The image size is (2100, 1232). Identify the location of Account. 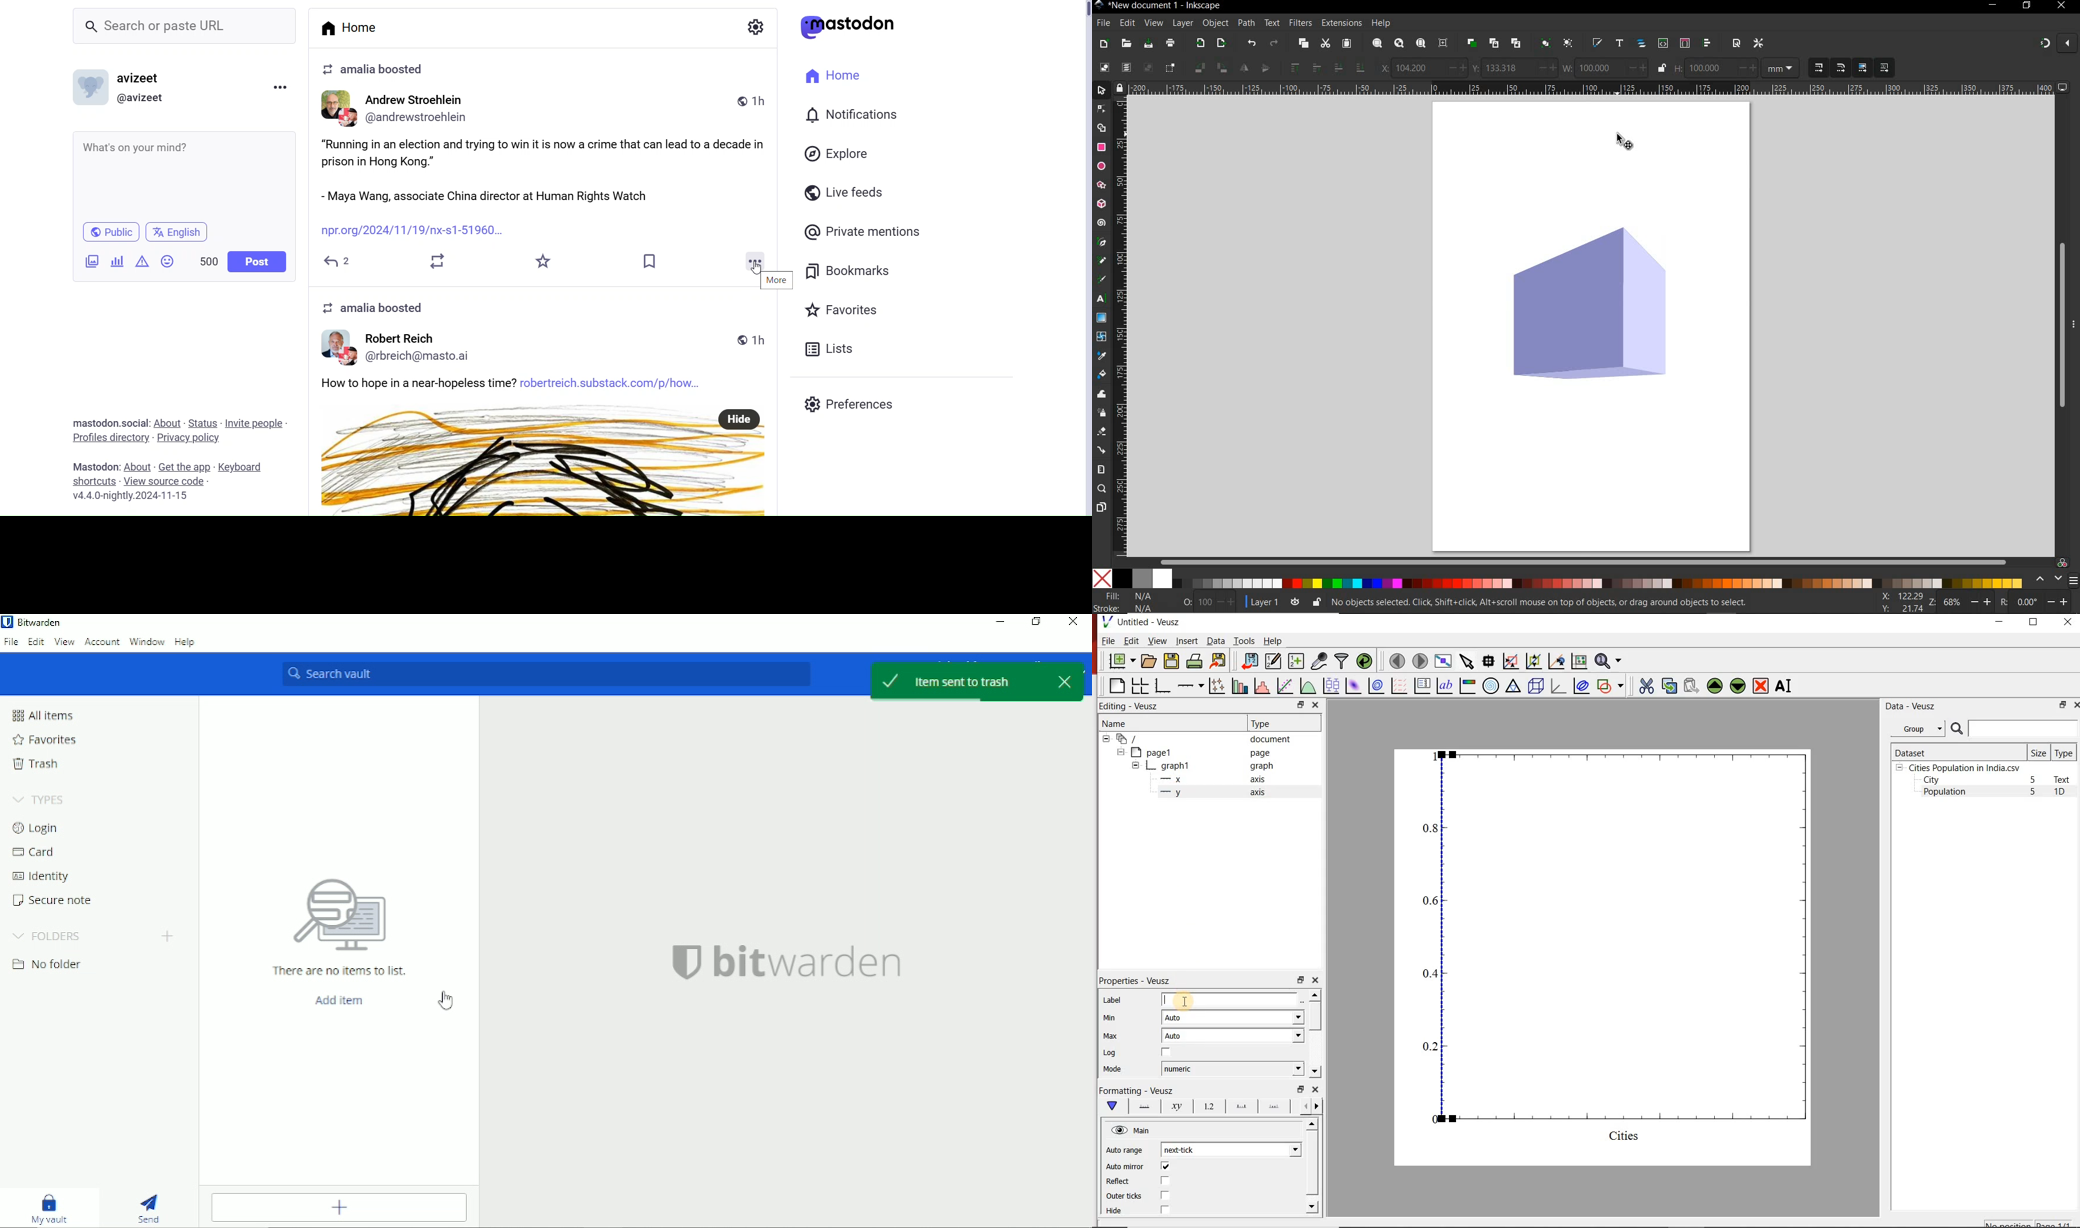
(101, 643).